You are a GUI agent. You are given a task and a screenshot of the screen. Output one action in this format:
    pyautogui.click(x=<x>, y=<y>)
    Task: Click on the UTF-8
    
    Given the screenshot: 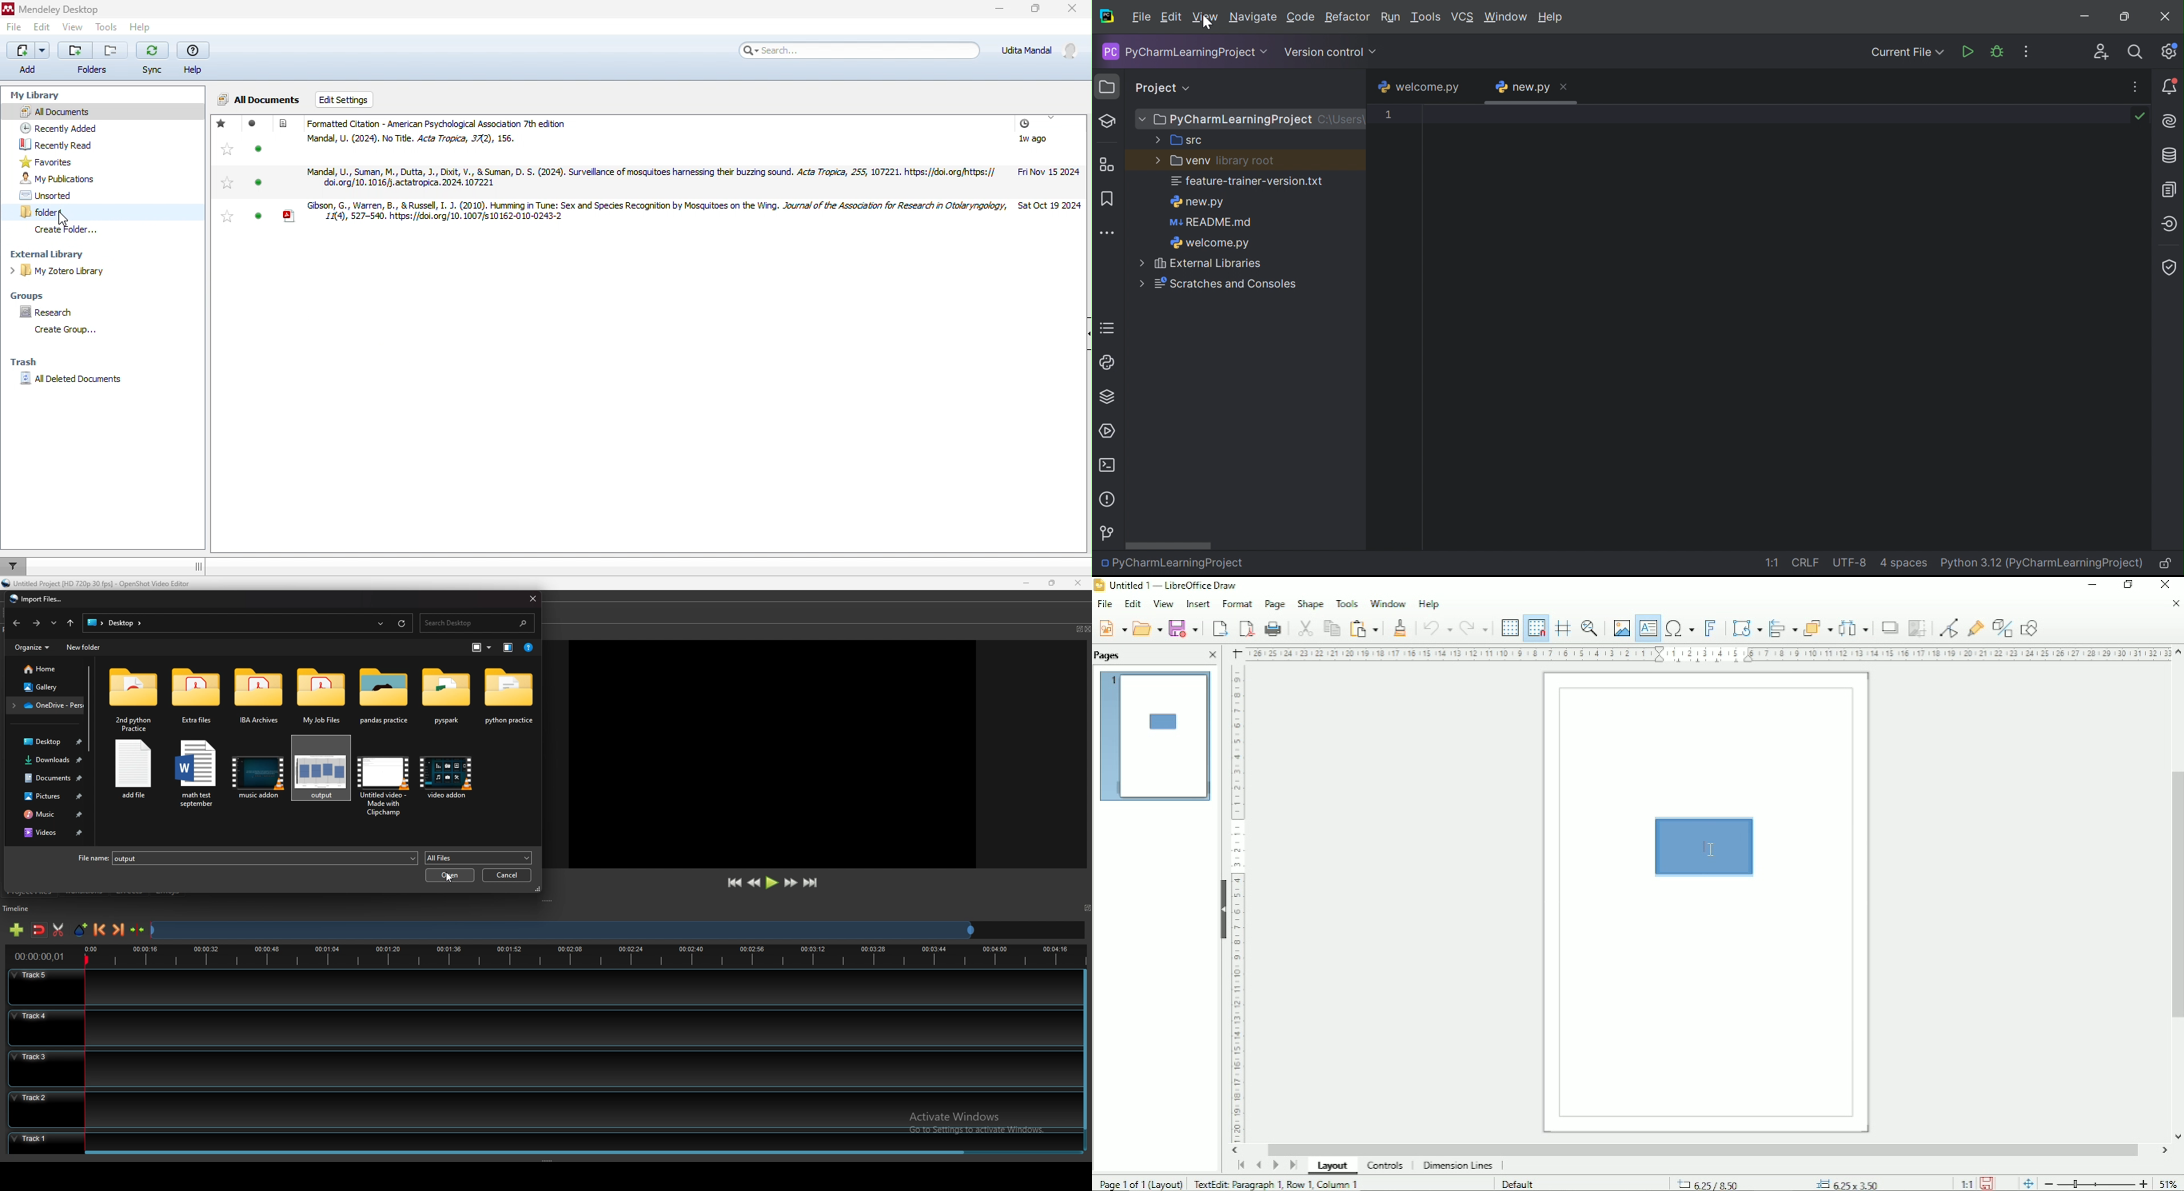 What is the action you would take?
    pyautogui.click(x=1853, y=561)
    